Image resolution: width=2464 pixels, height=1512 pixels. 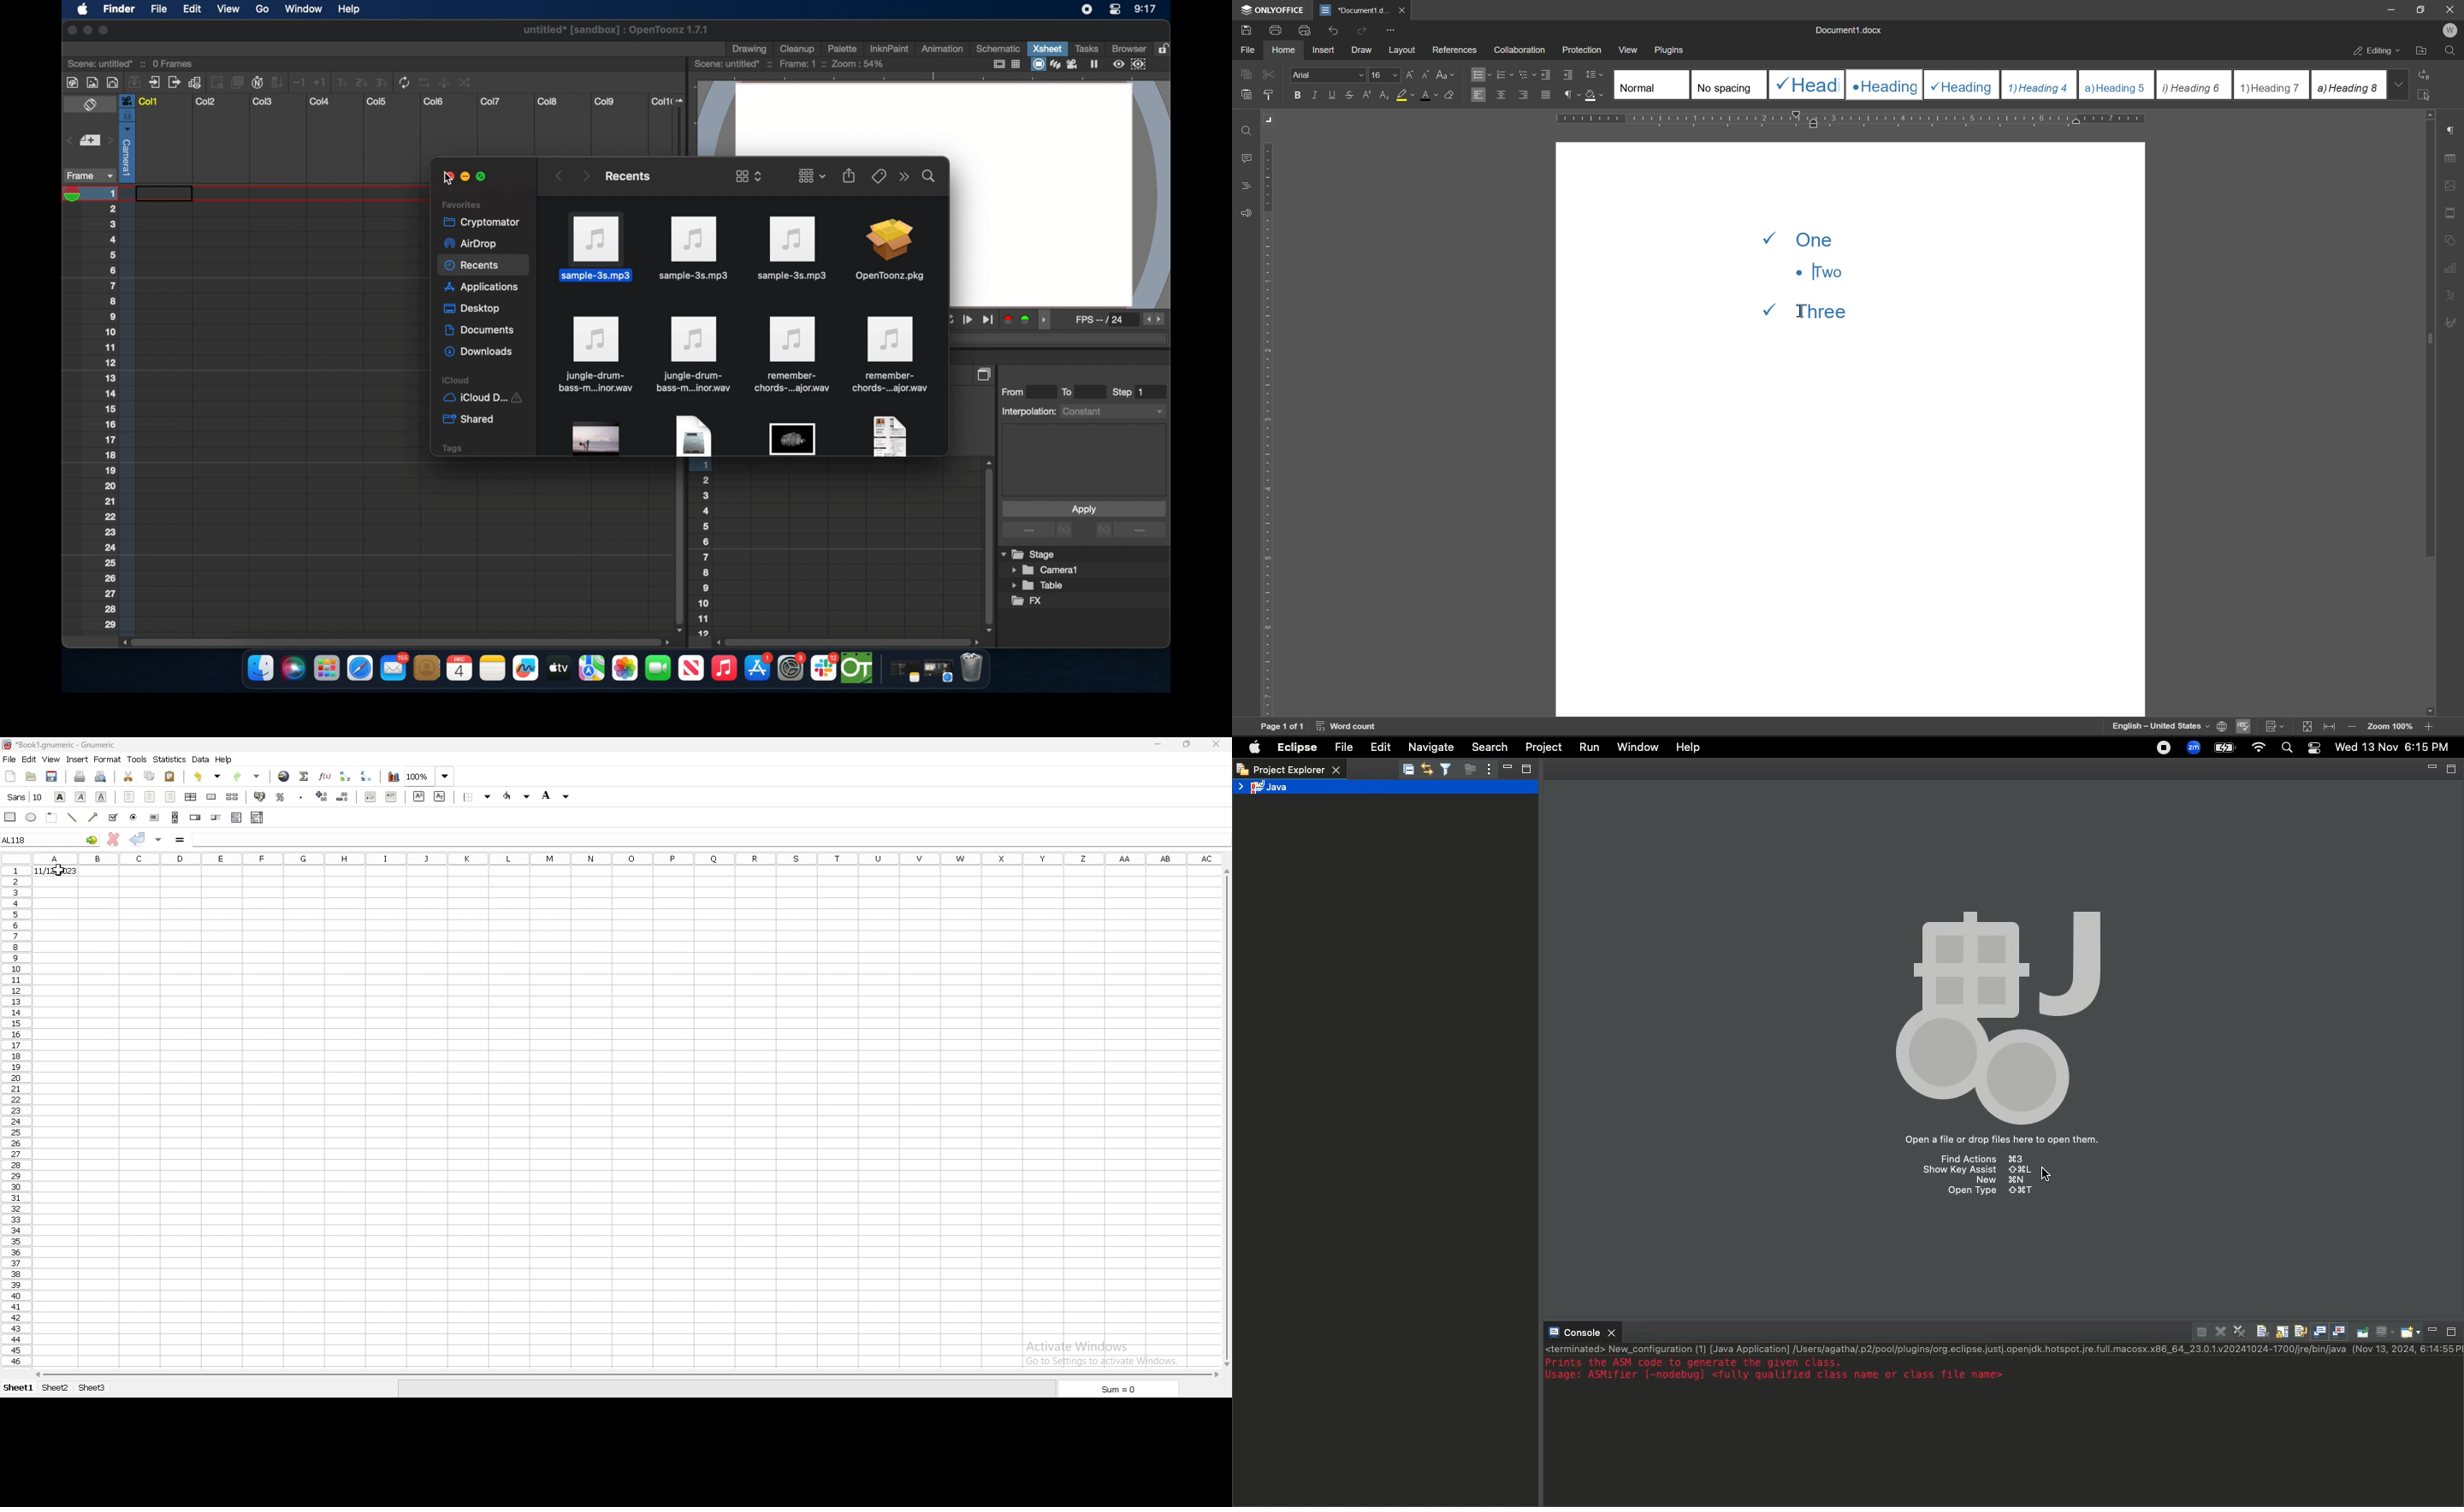 I want to click on text art settings, so click(x=2450, y=295).